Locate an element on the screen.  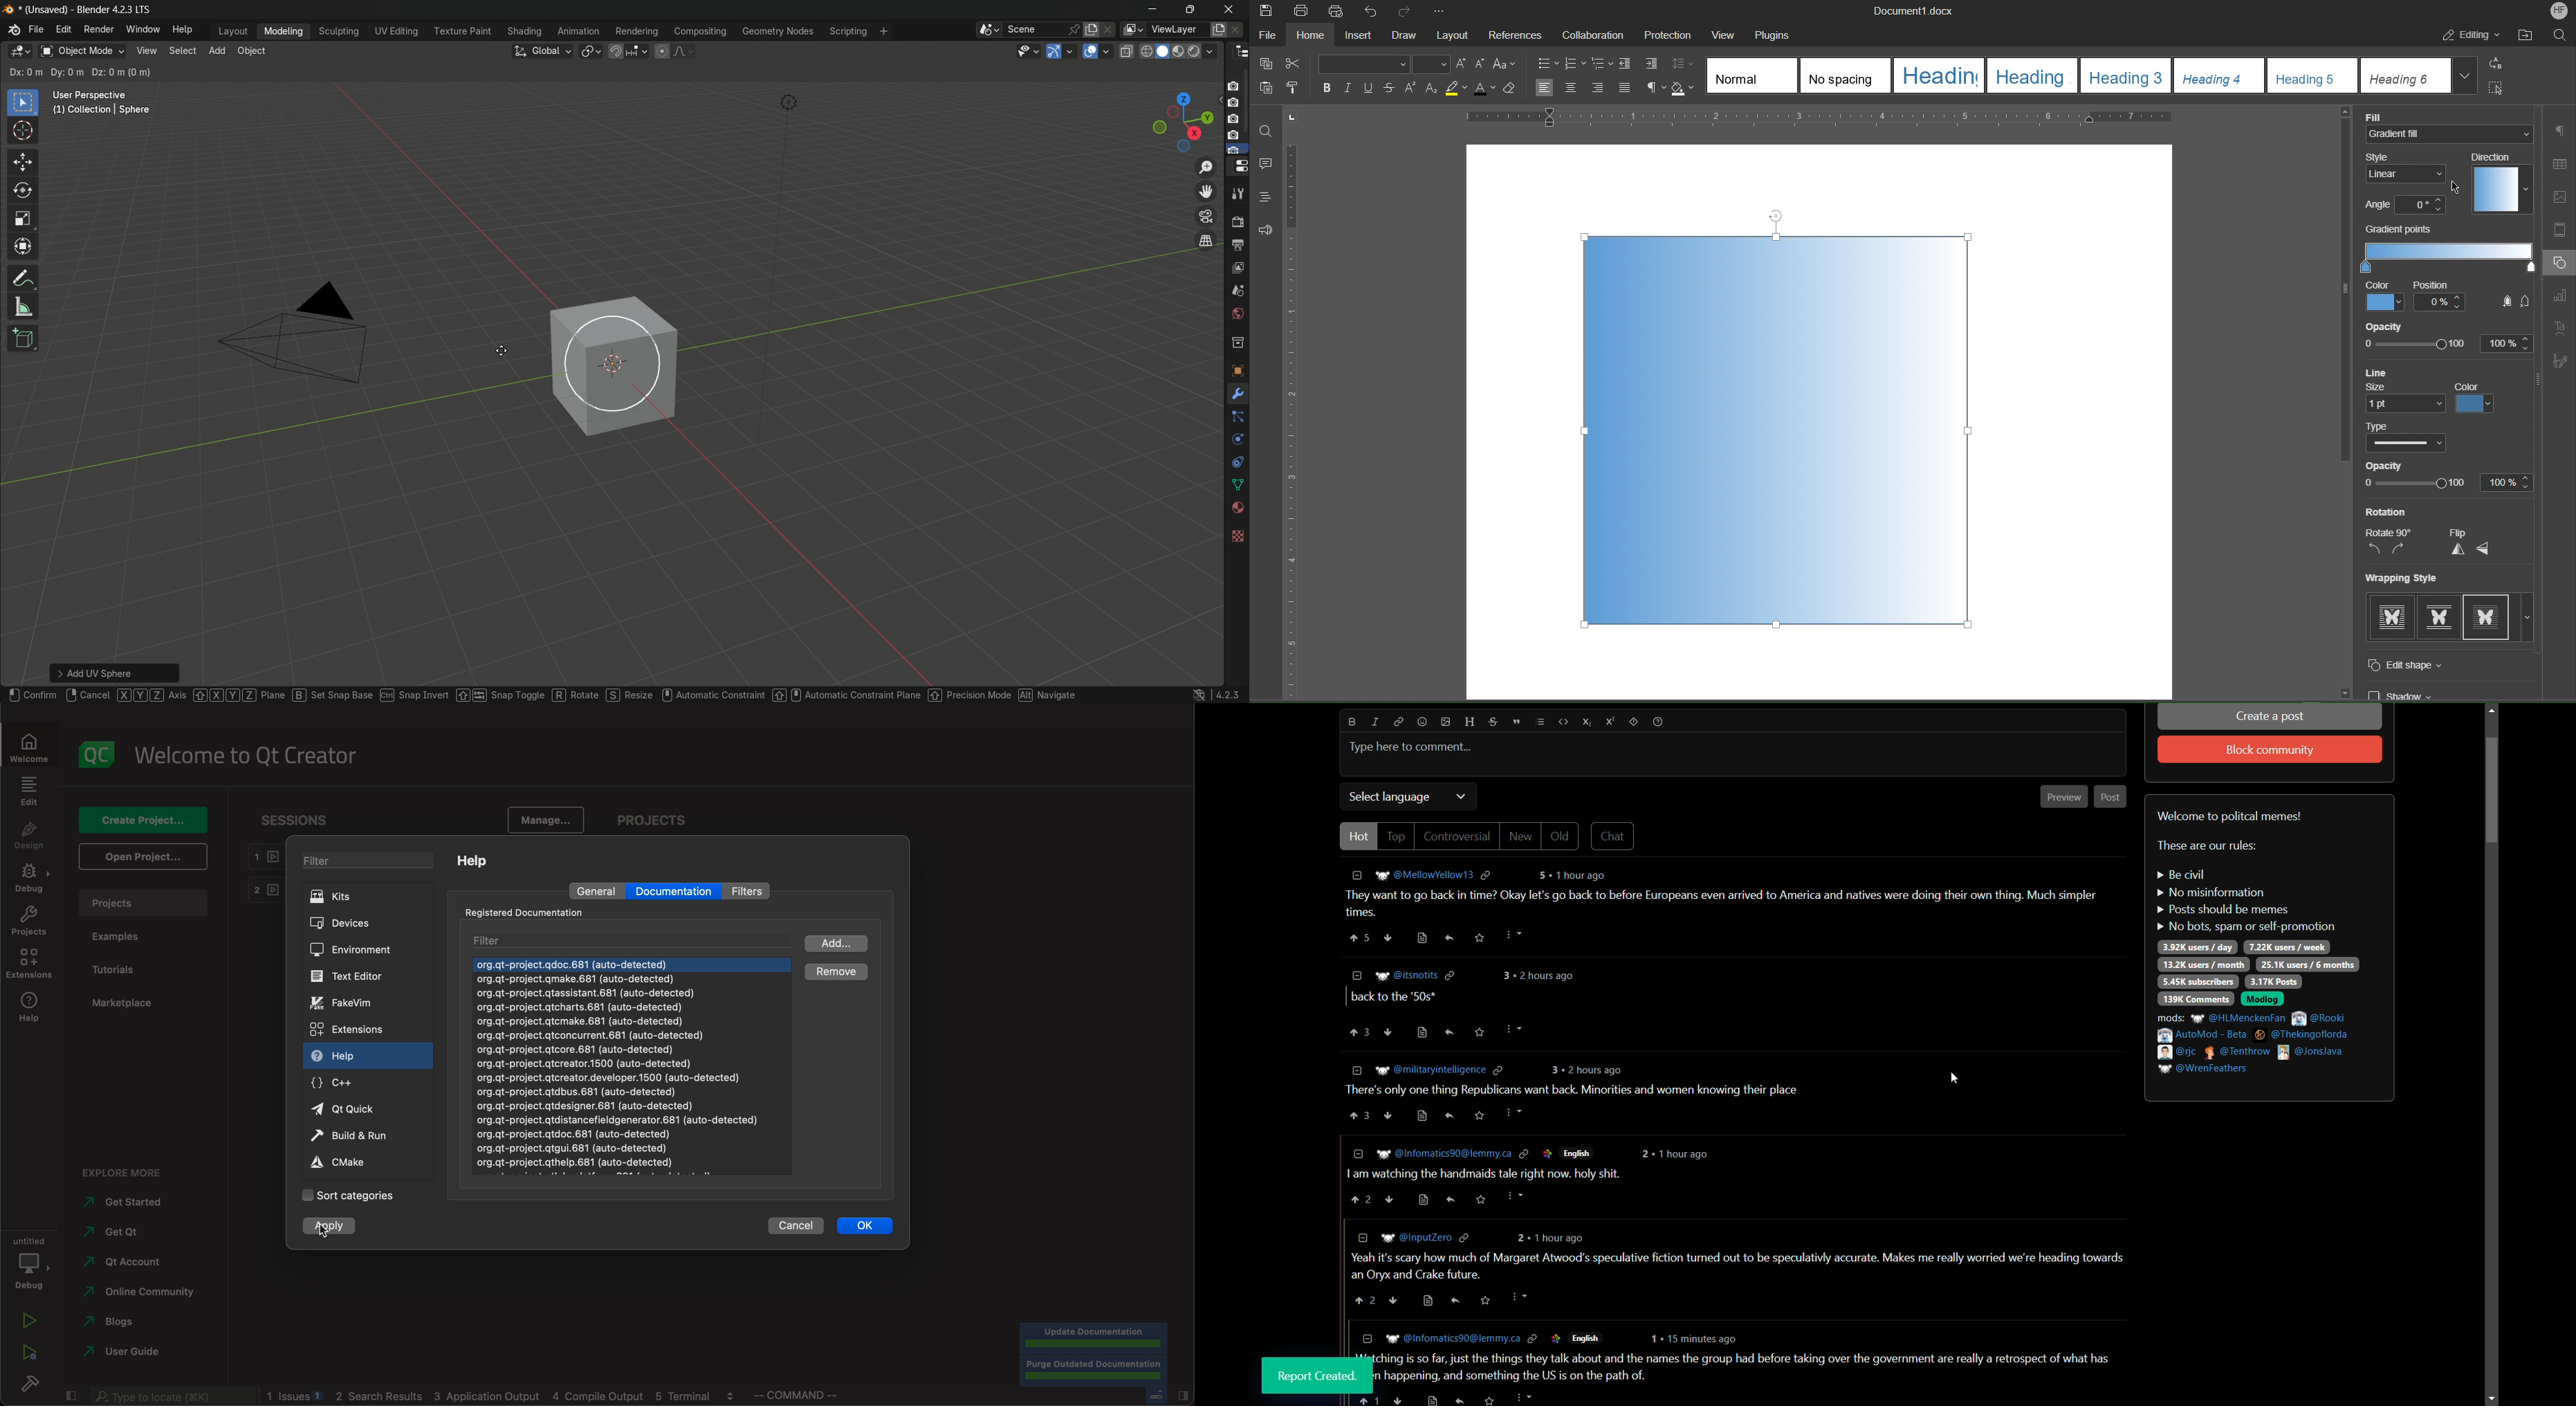
Cut is located at coordinates (1296, 64).